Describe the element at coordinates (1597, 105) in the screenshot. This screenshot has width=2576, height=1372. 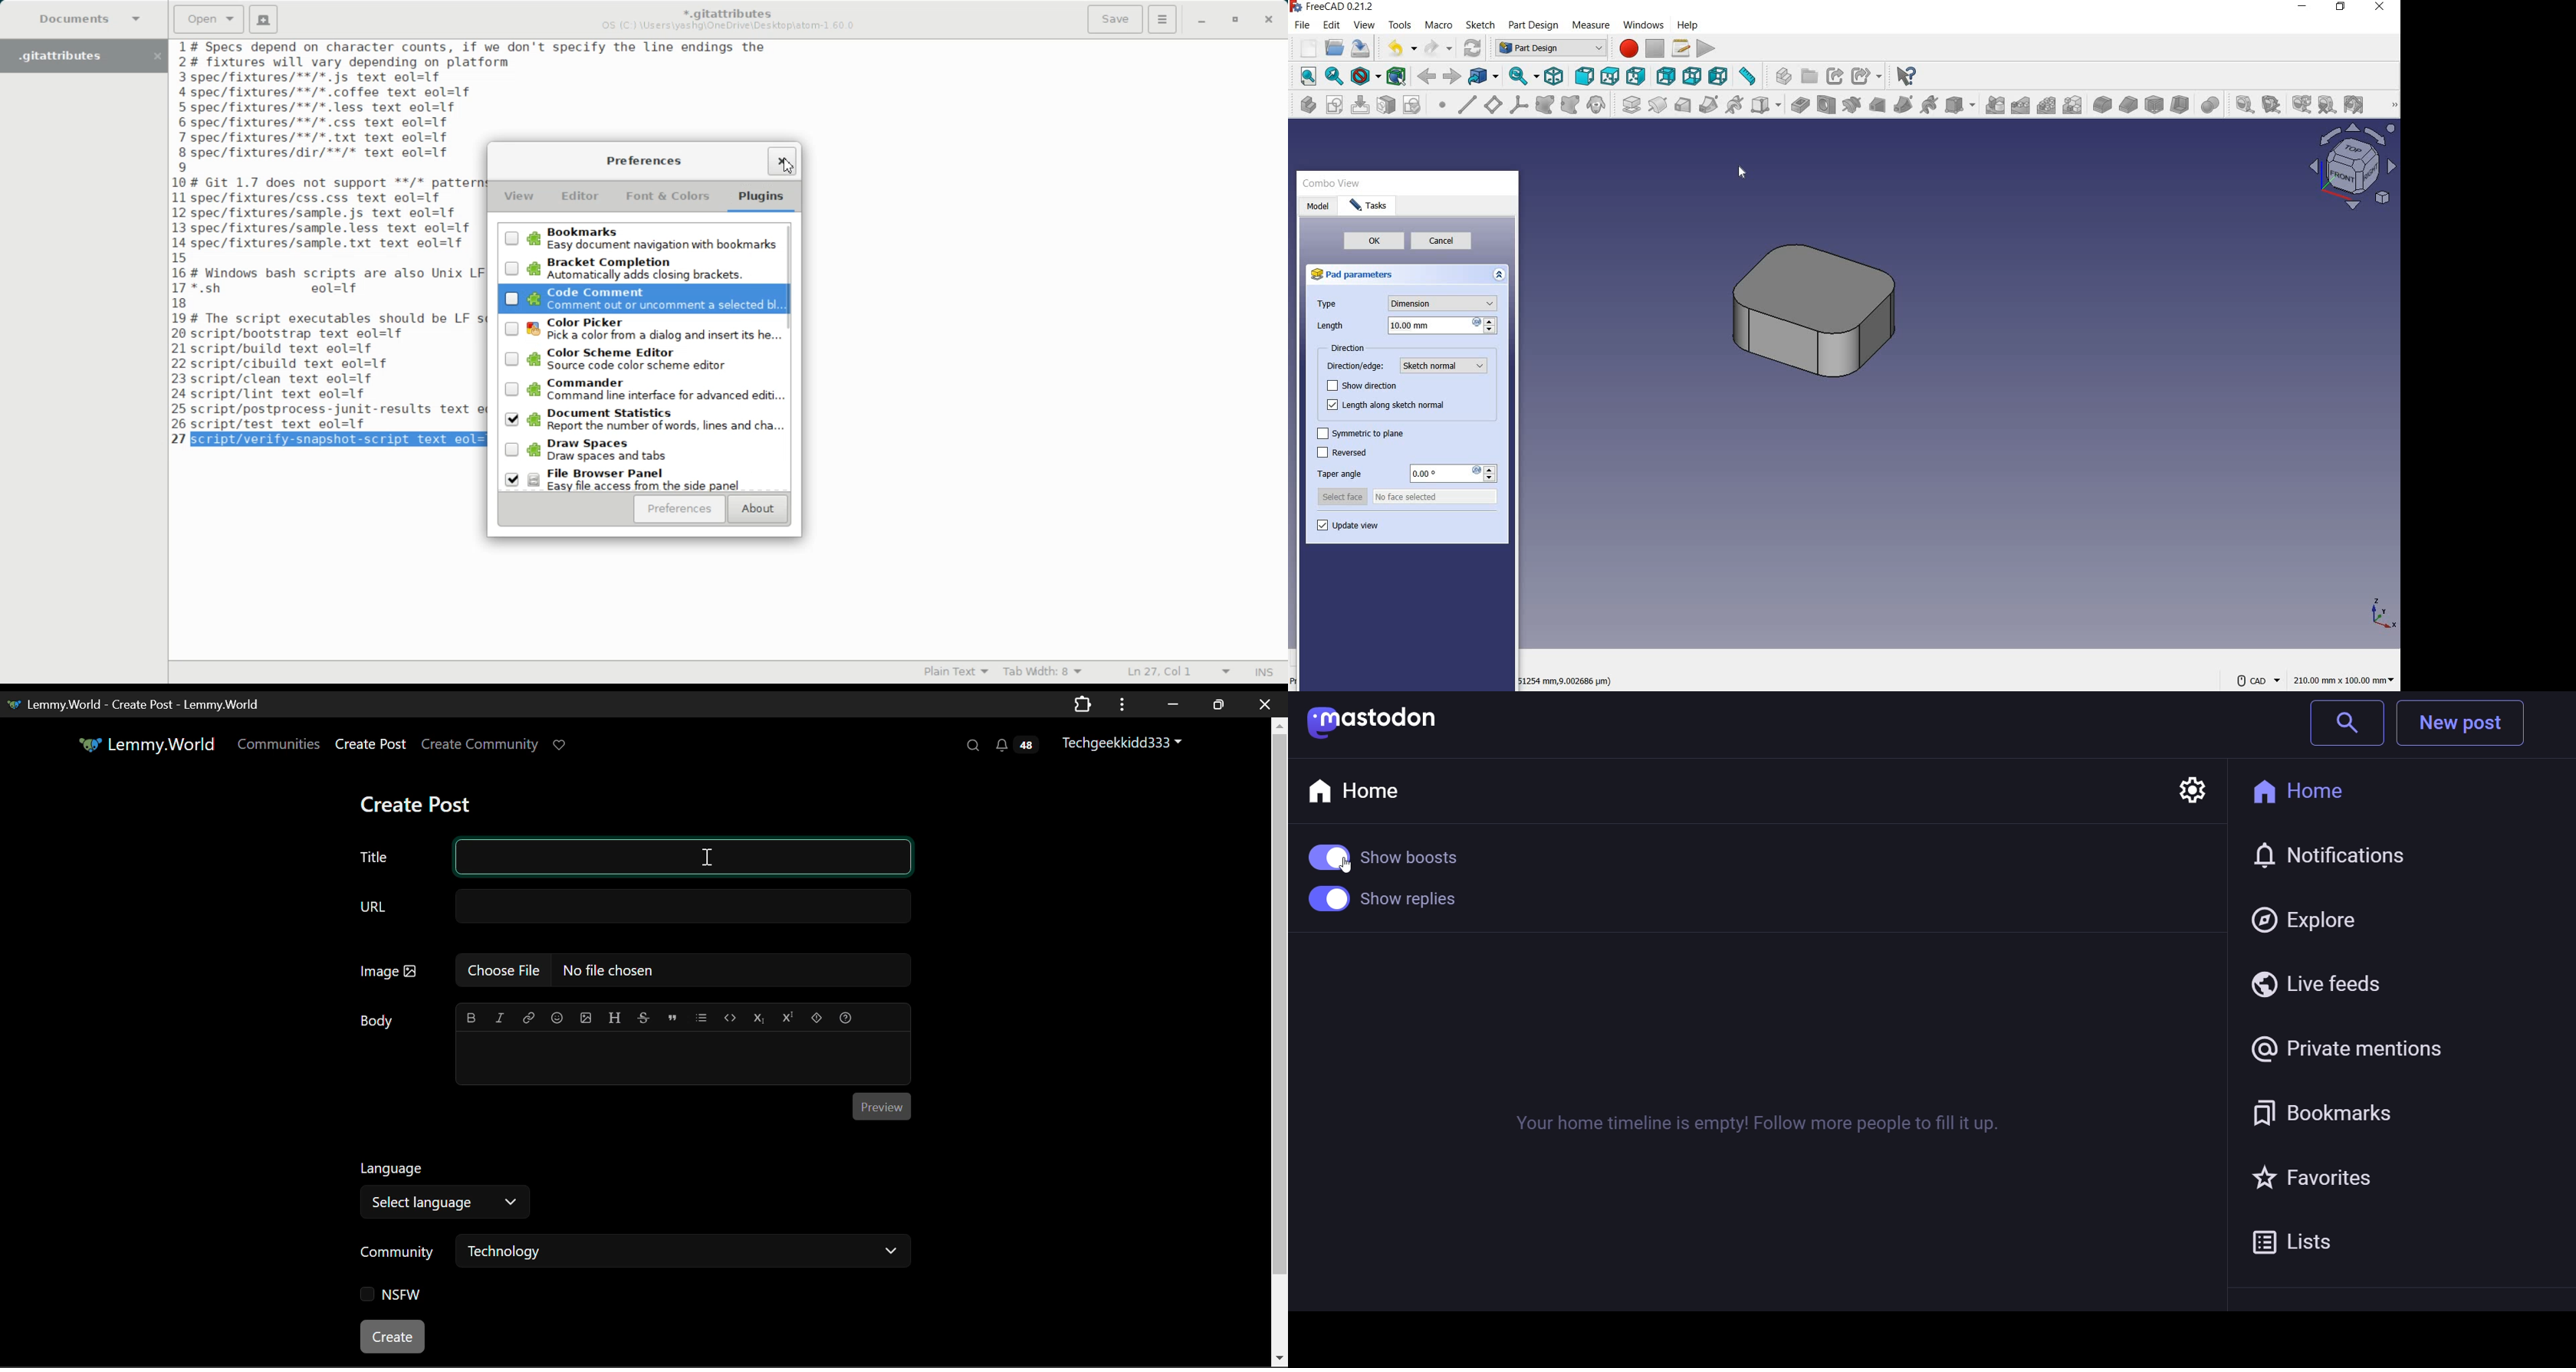
I see `create a clone` at that location.